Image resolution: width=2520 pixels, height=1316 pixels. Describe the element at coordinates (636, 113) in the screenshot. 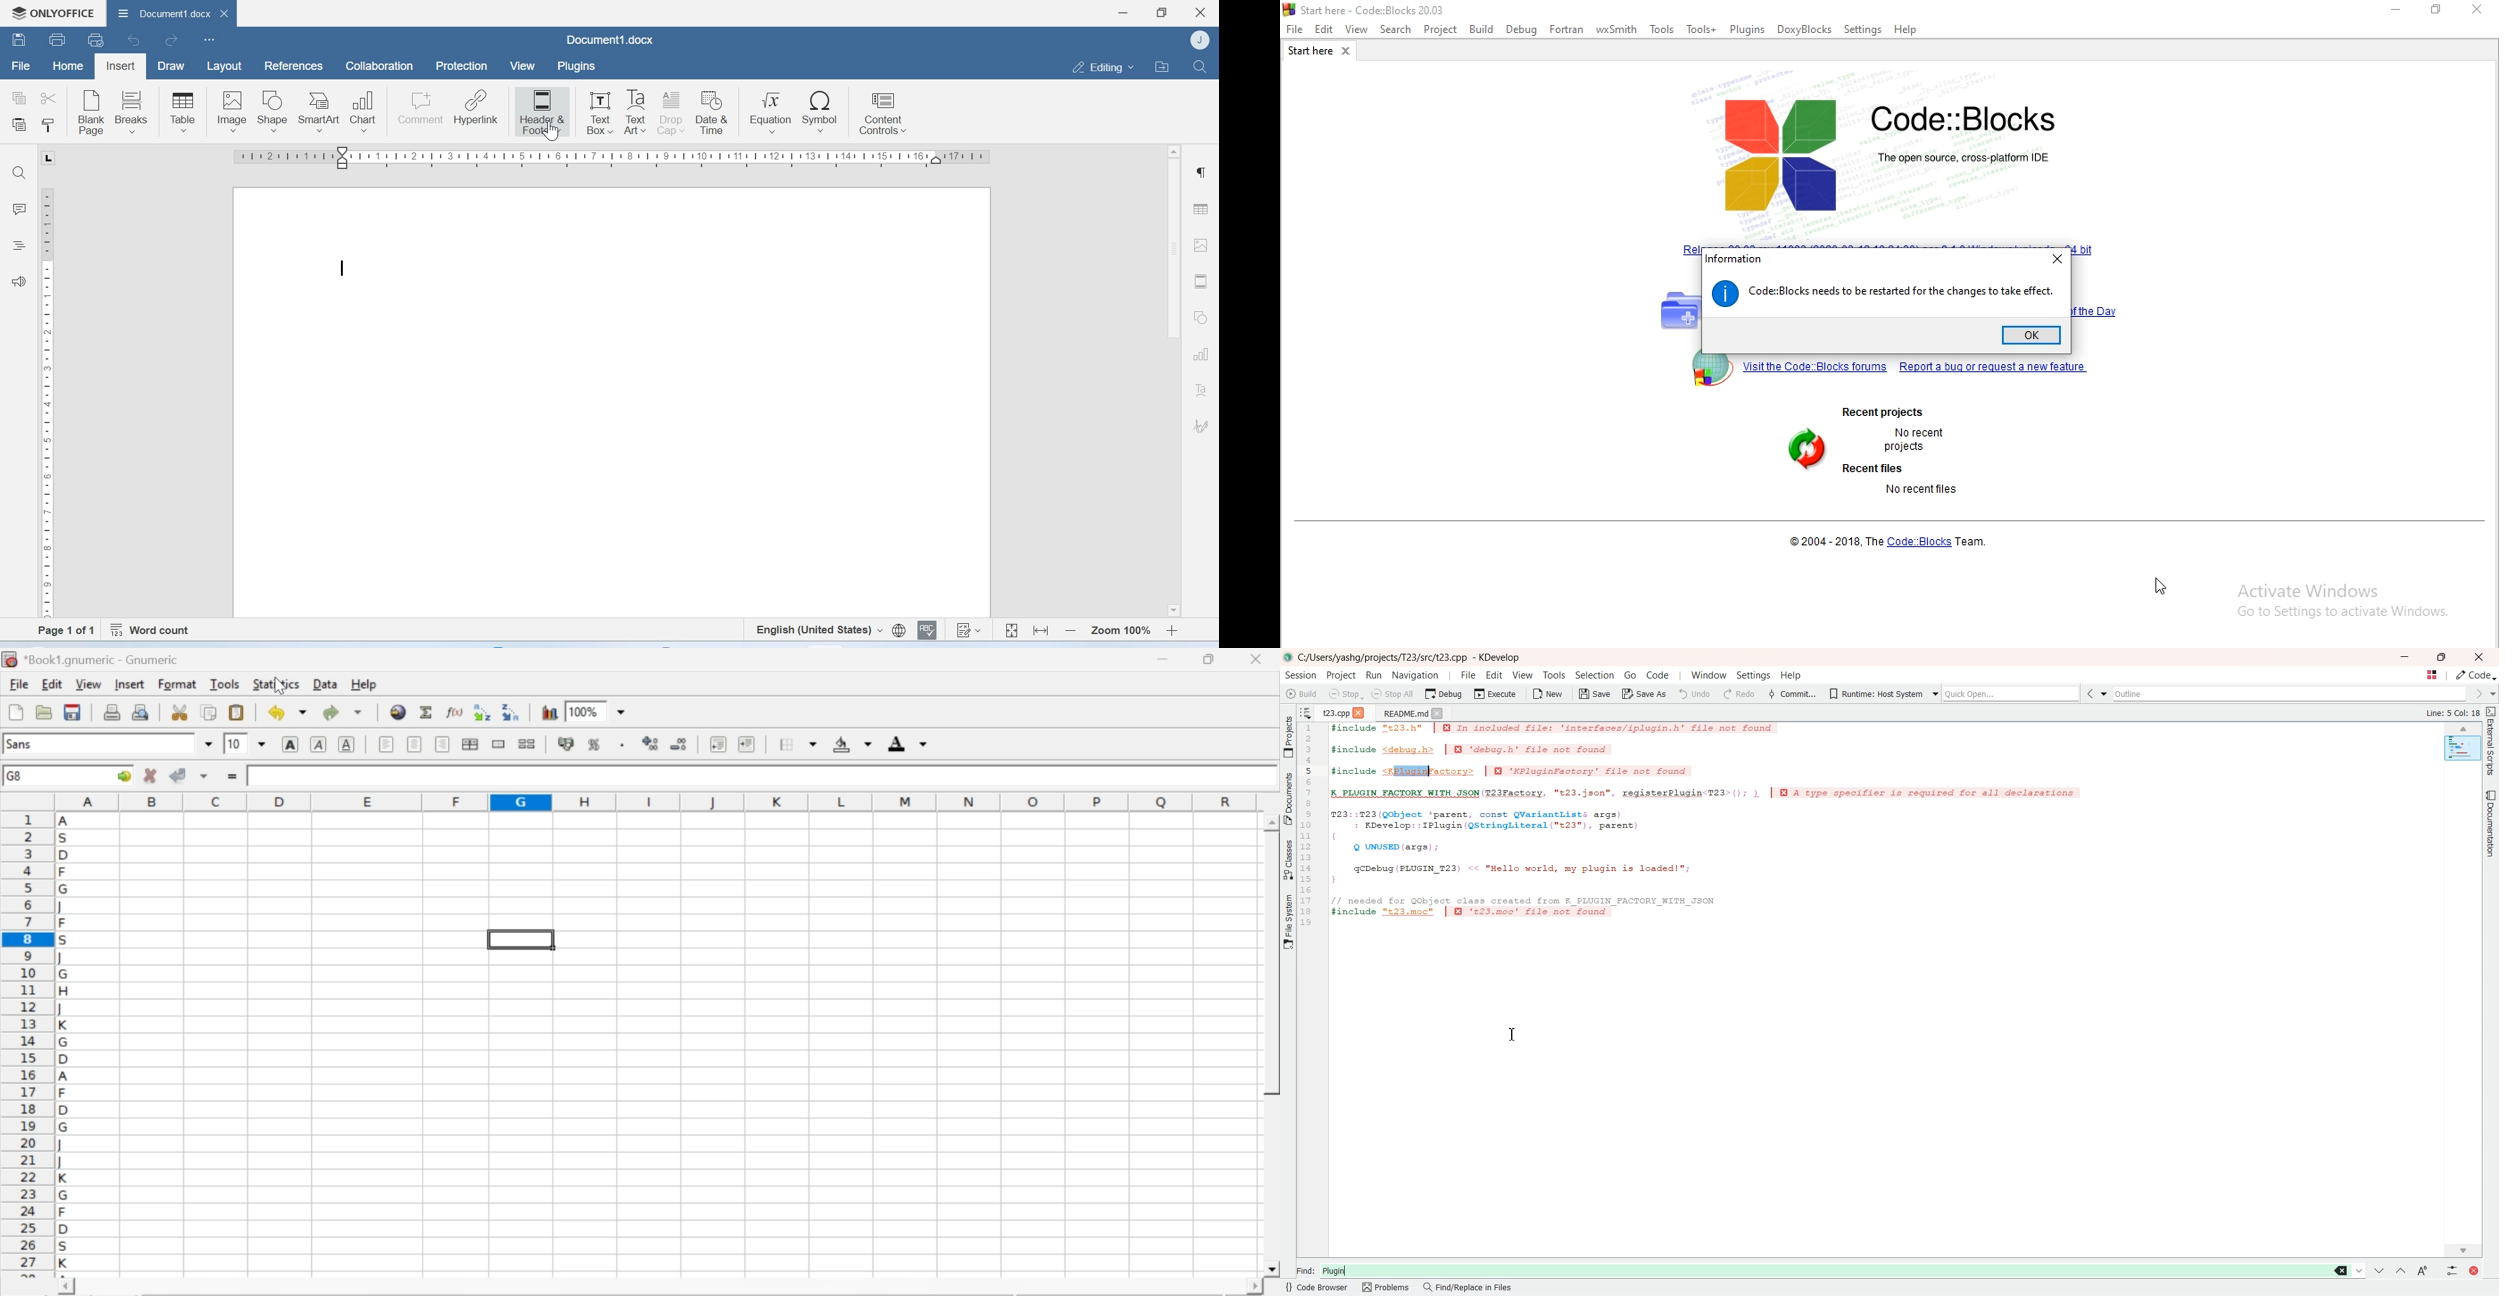

I see `Text Art` at that location.